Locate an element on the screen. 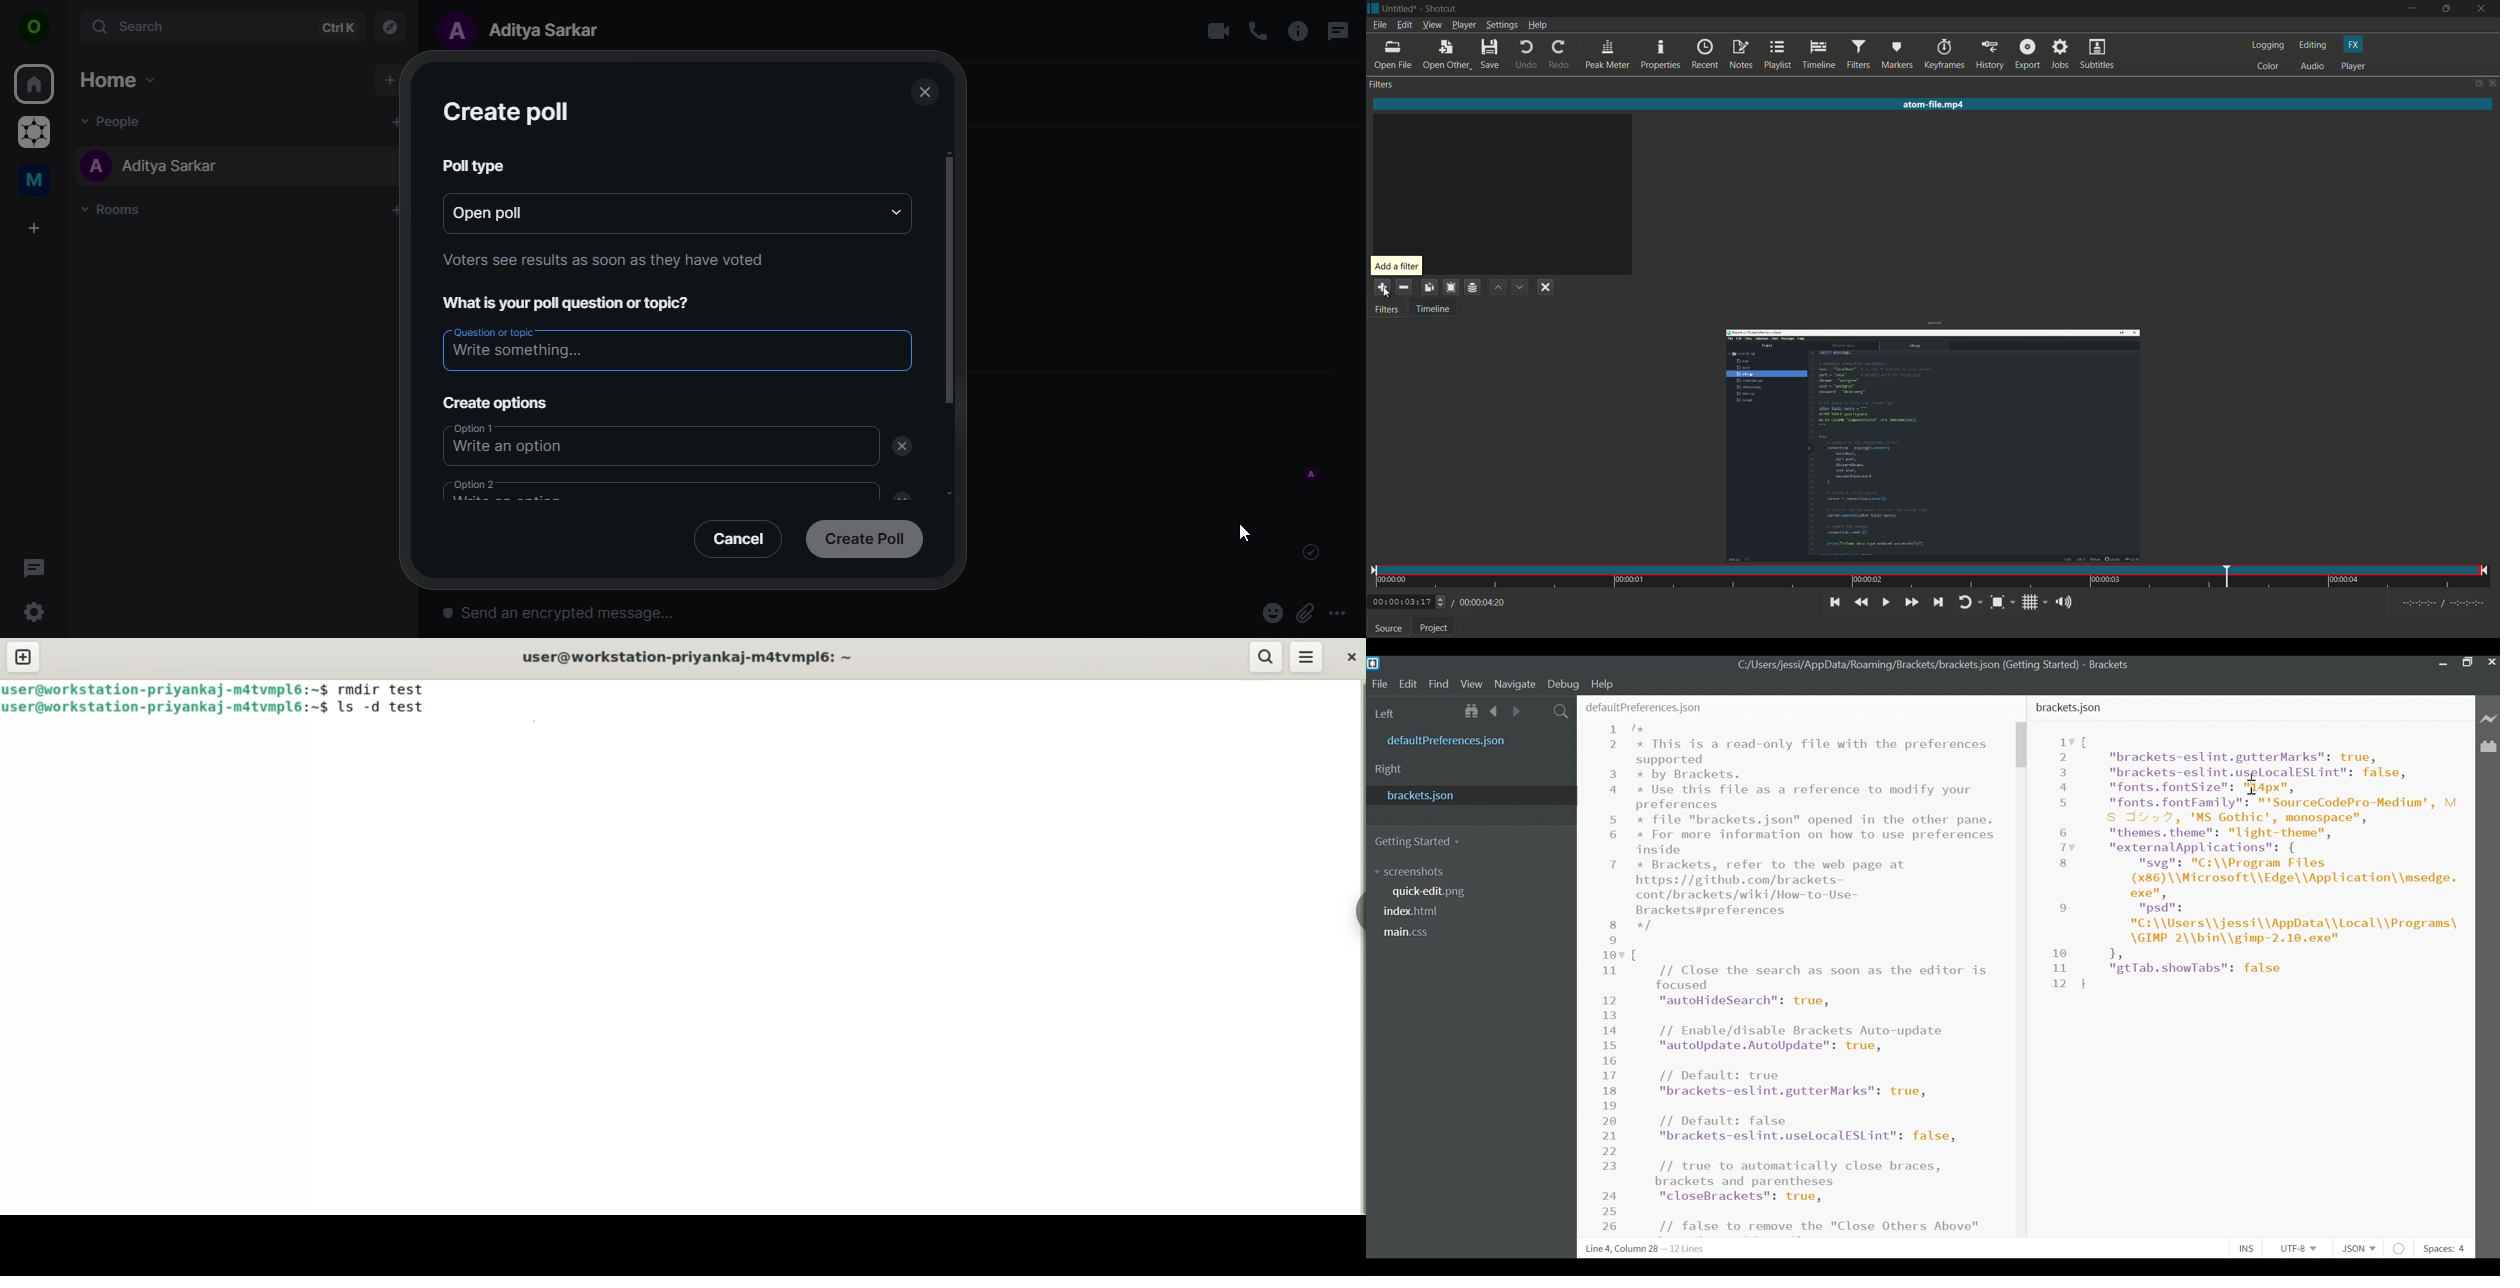  Navigate Back is located at coordinates (1495, 711).